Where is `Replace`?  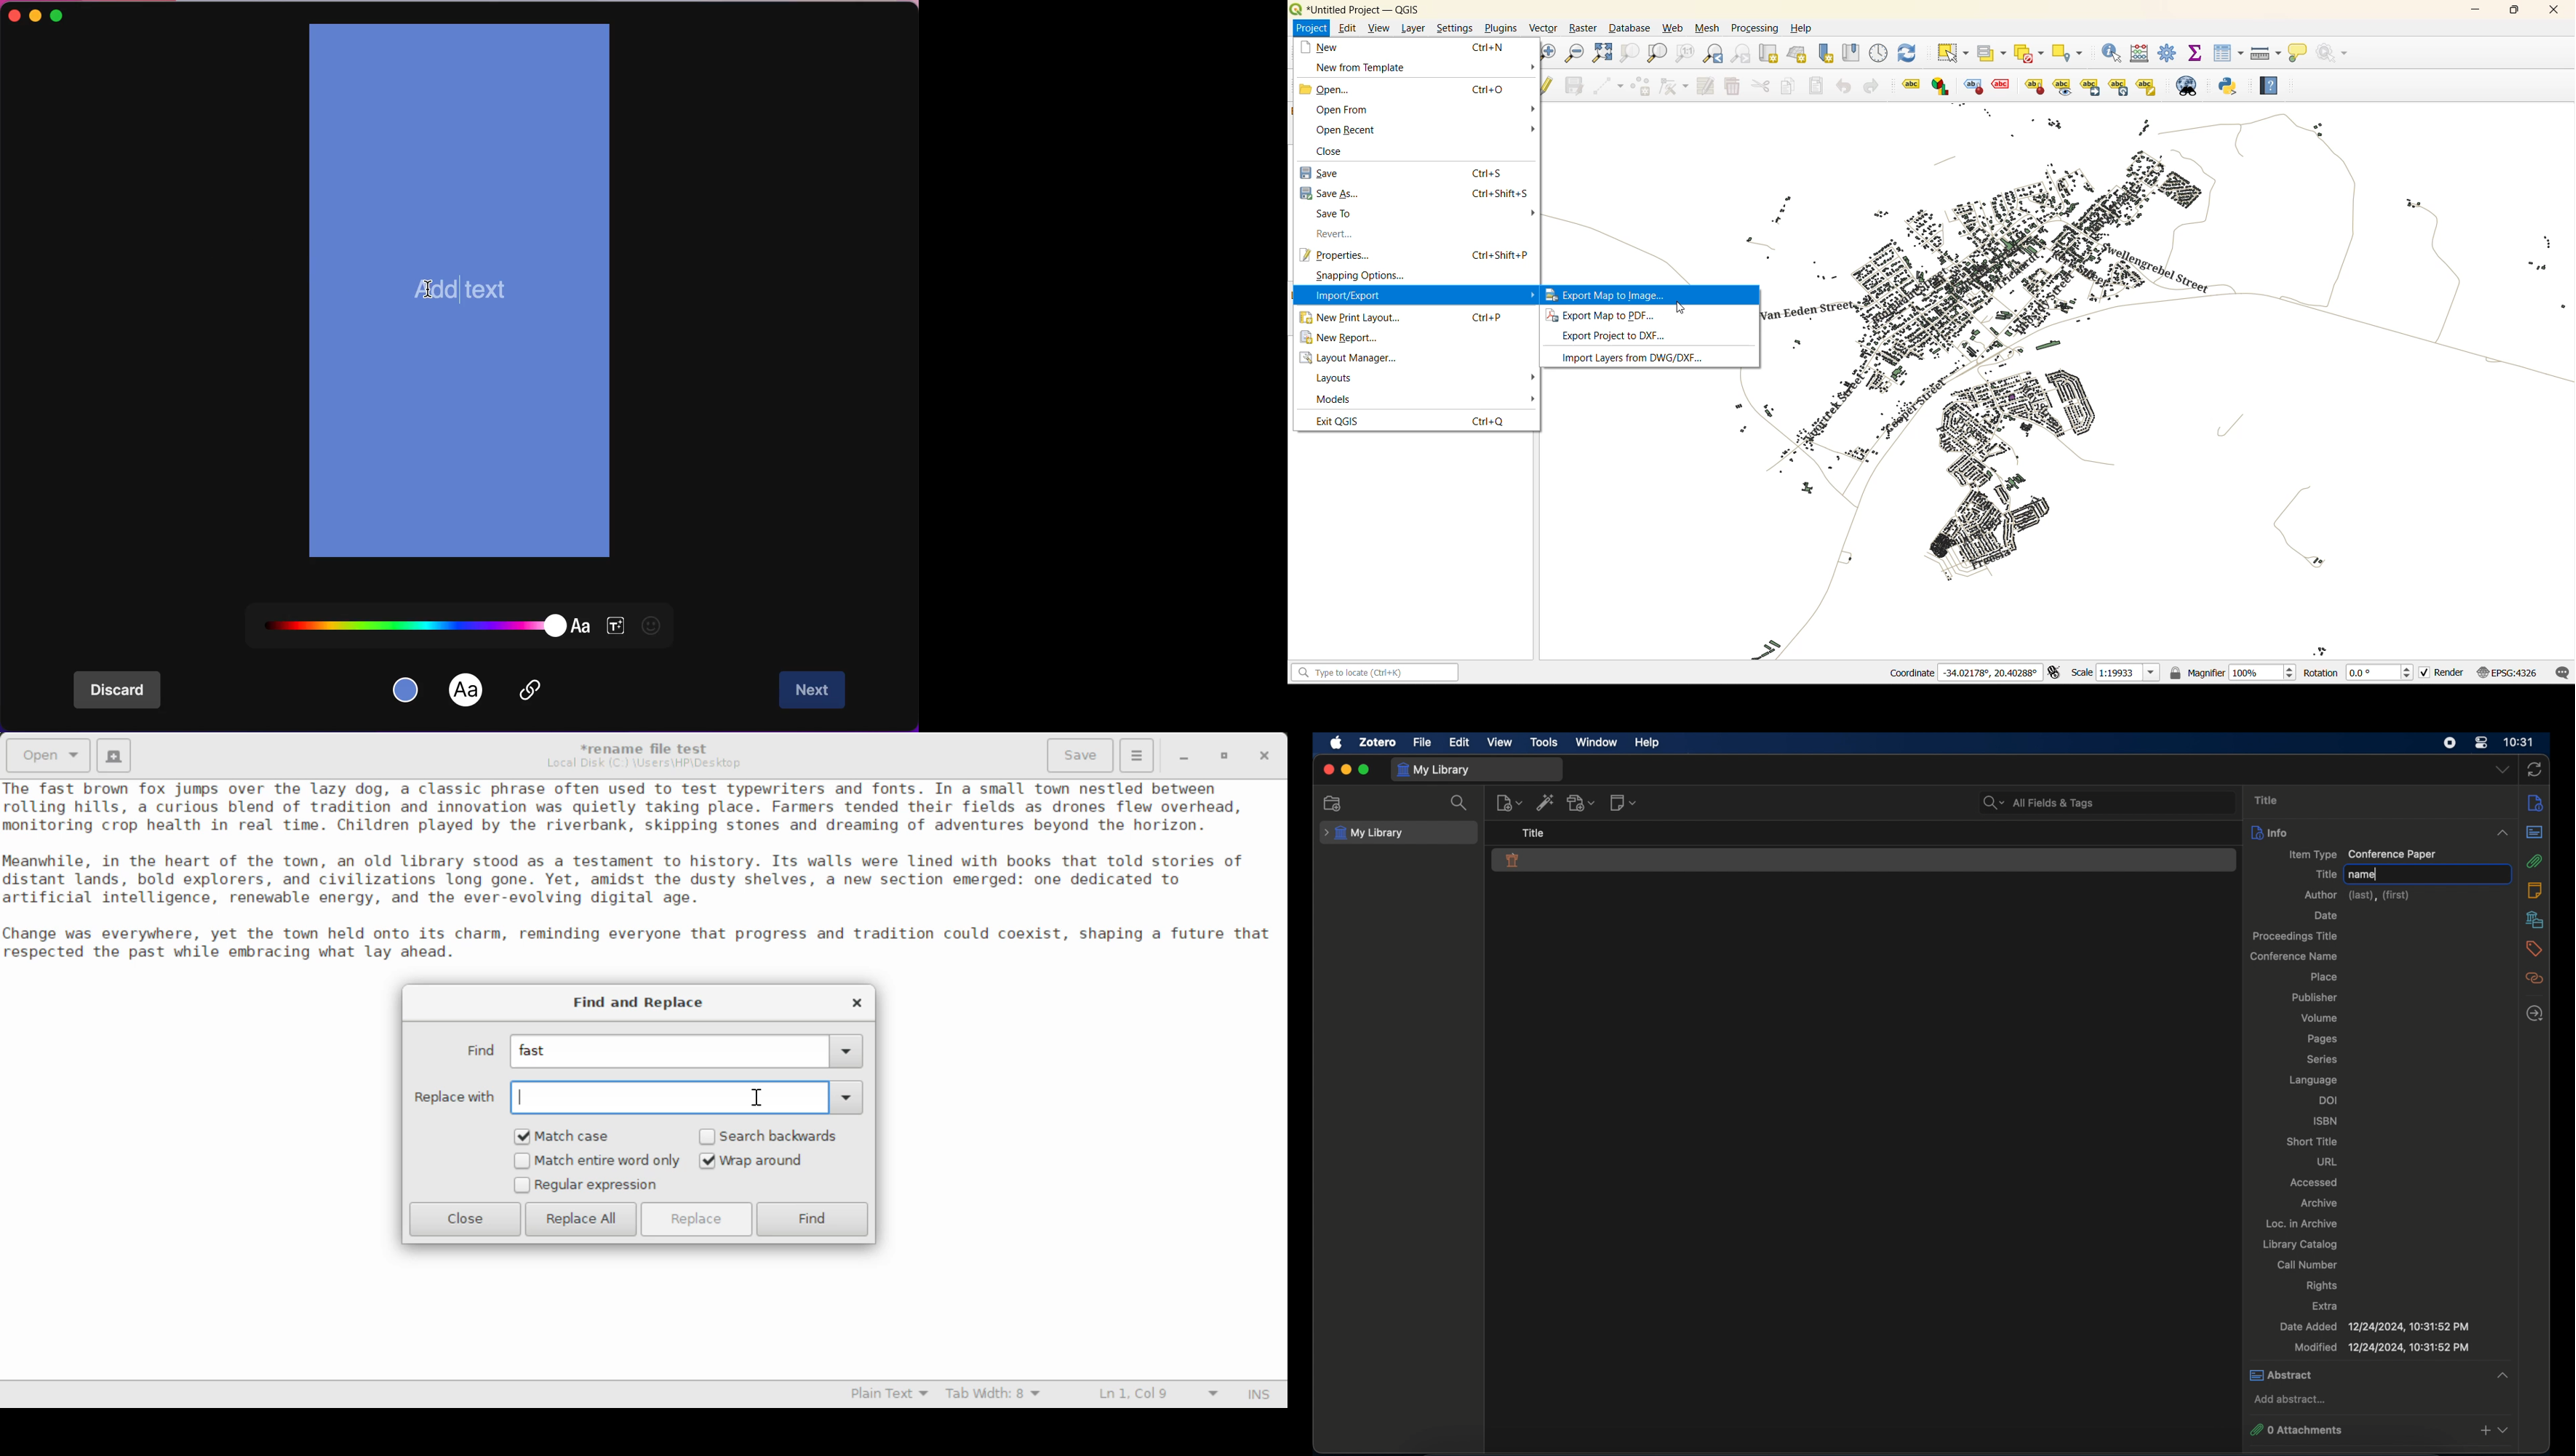 Replace is located at coordinates (699, 1219).